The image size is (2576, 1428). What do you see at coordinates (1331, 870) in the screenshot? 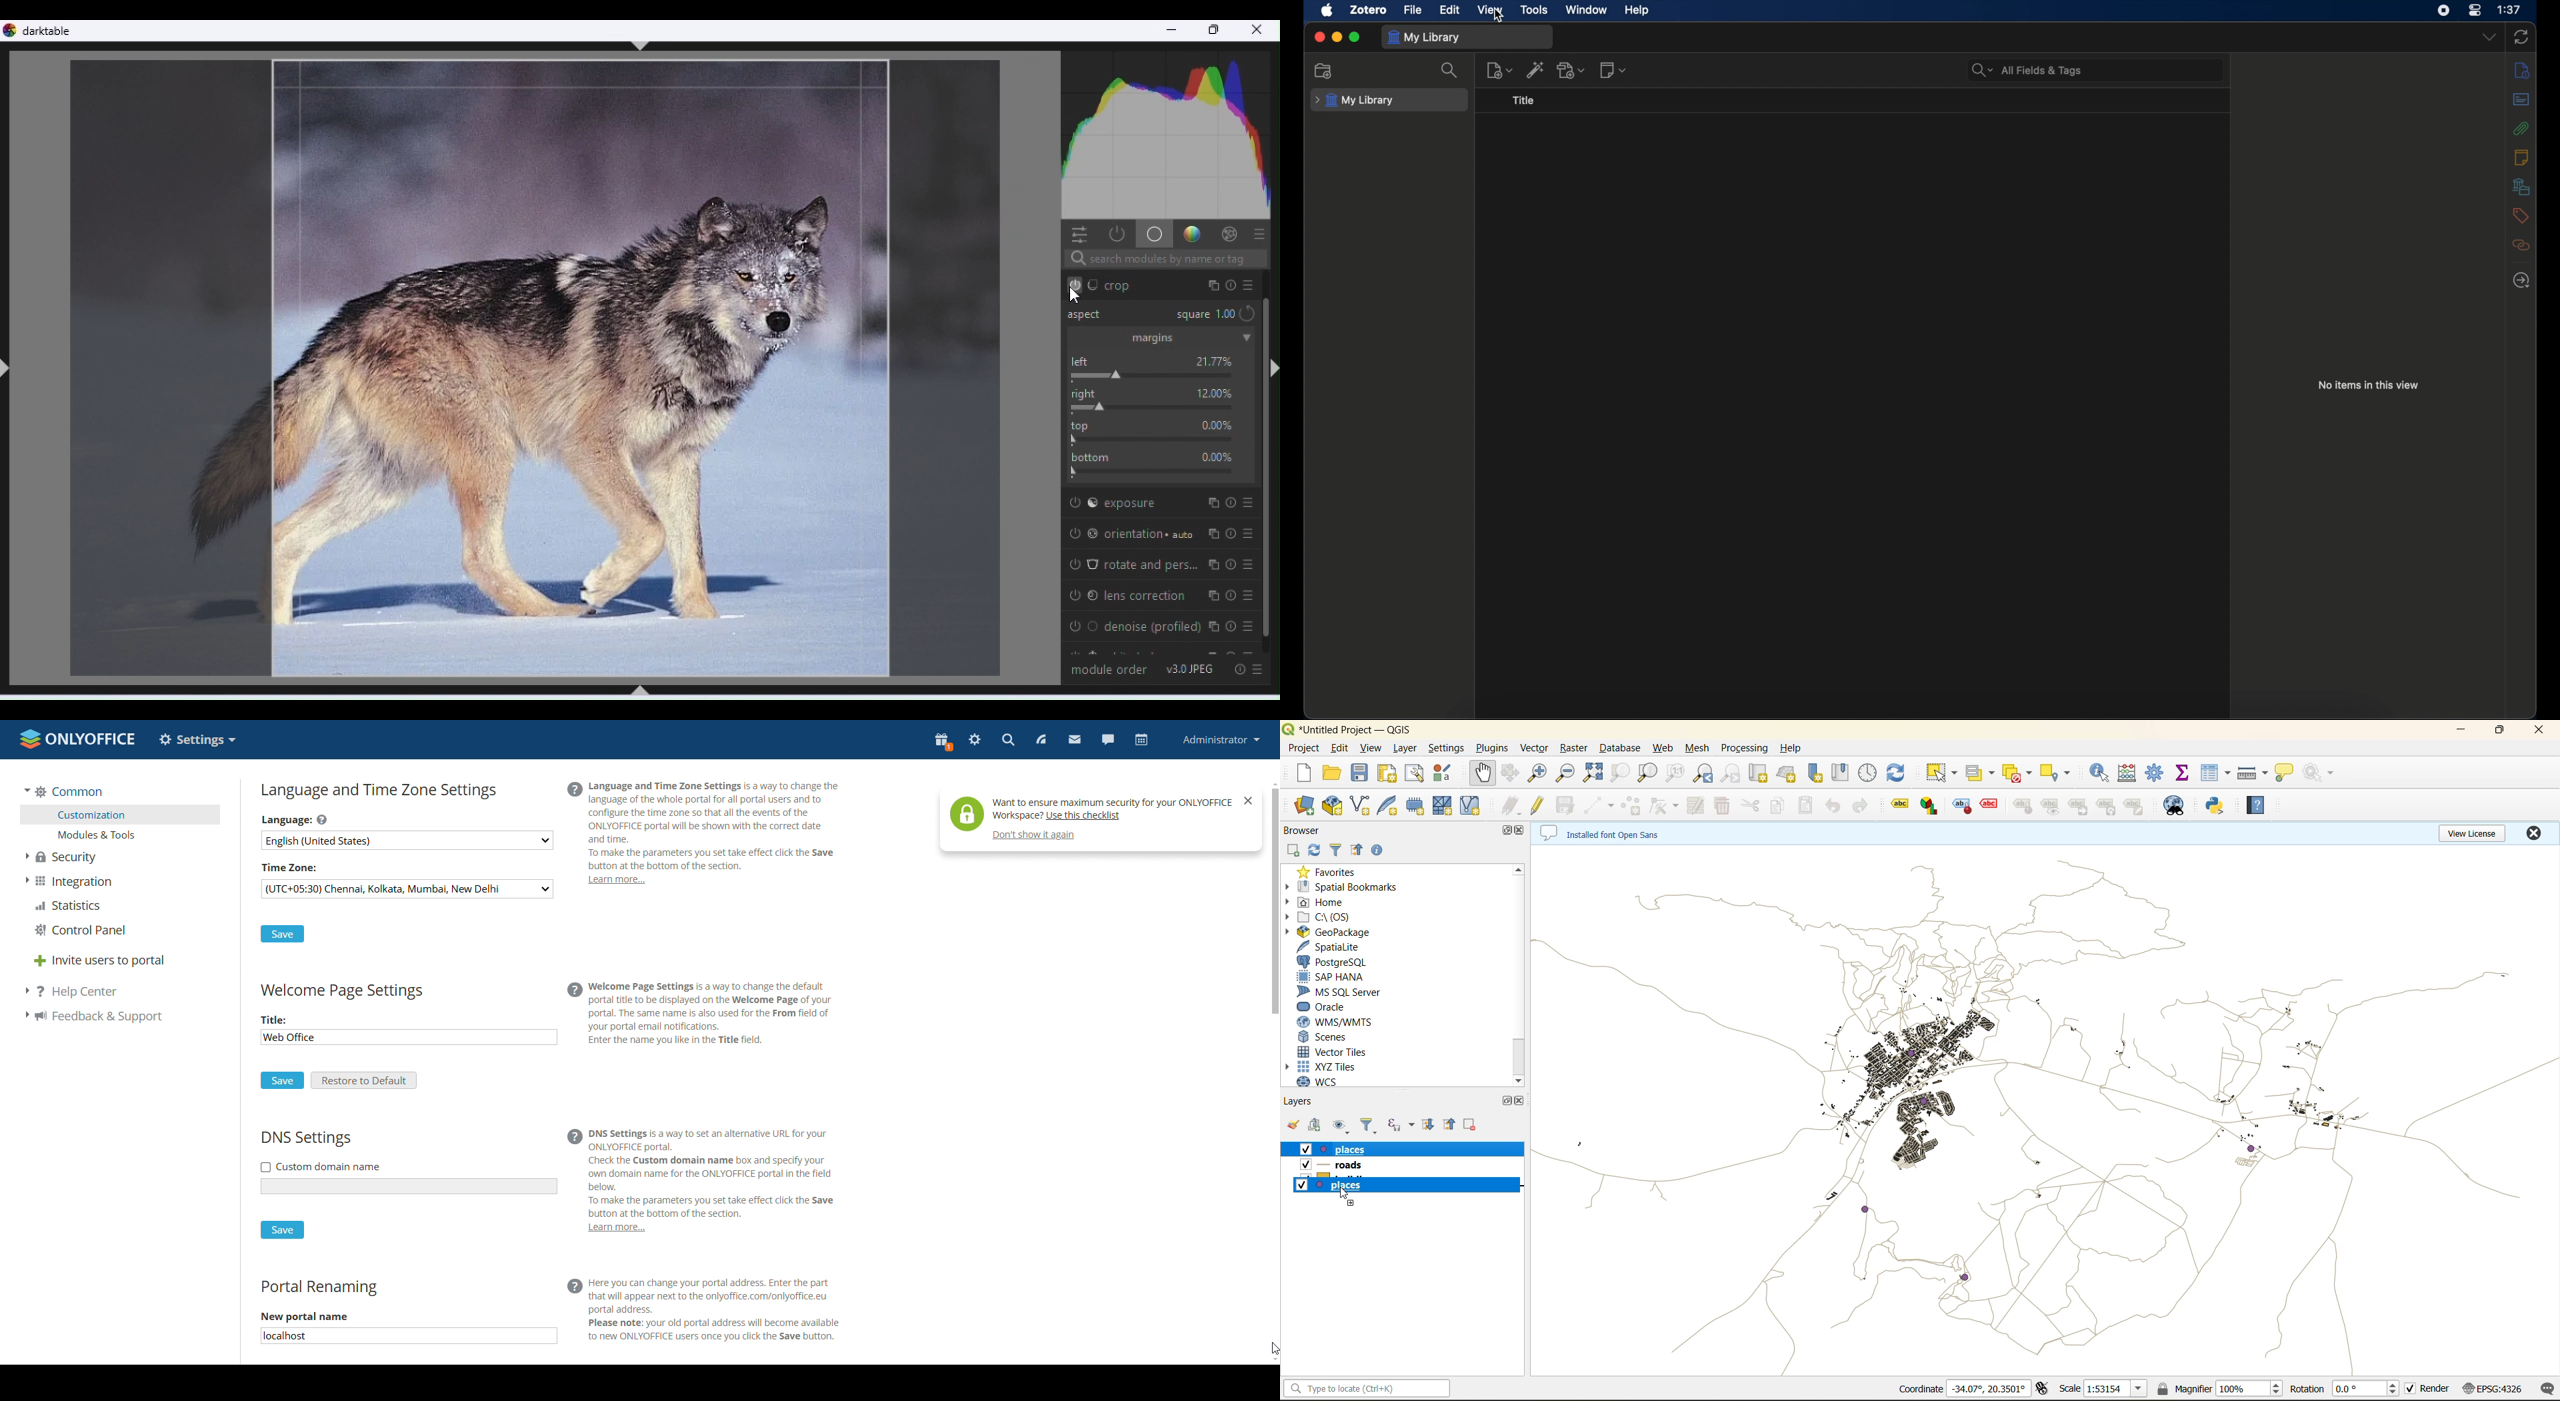
I see `favorites` at bounding box center [1331, 870].